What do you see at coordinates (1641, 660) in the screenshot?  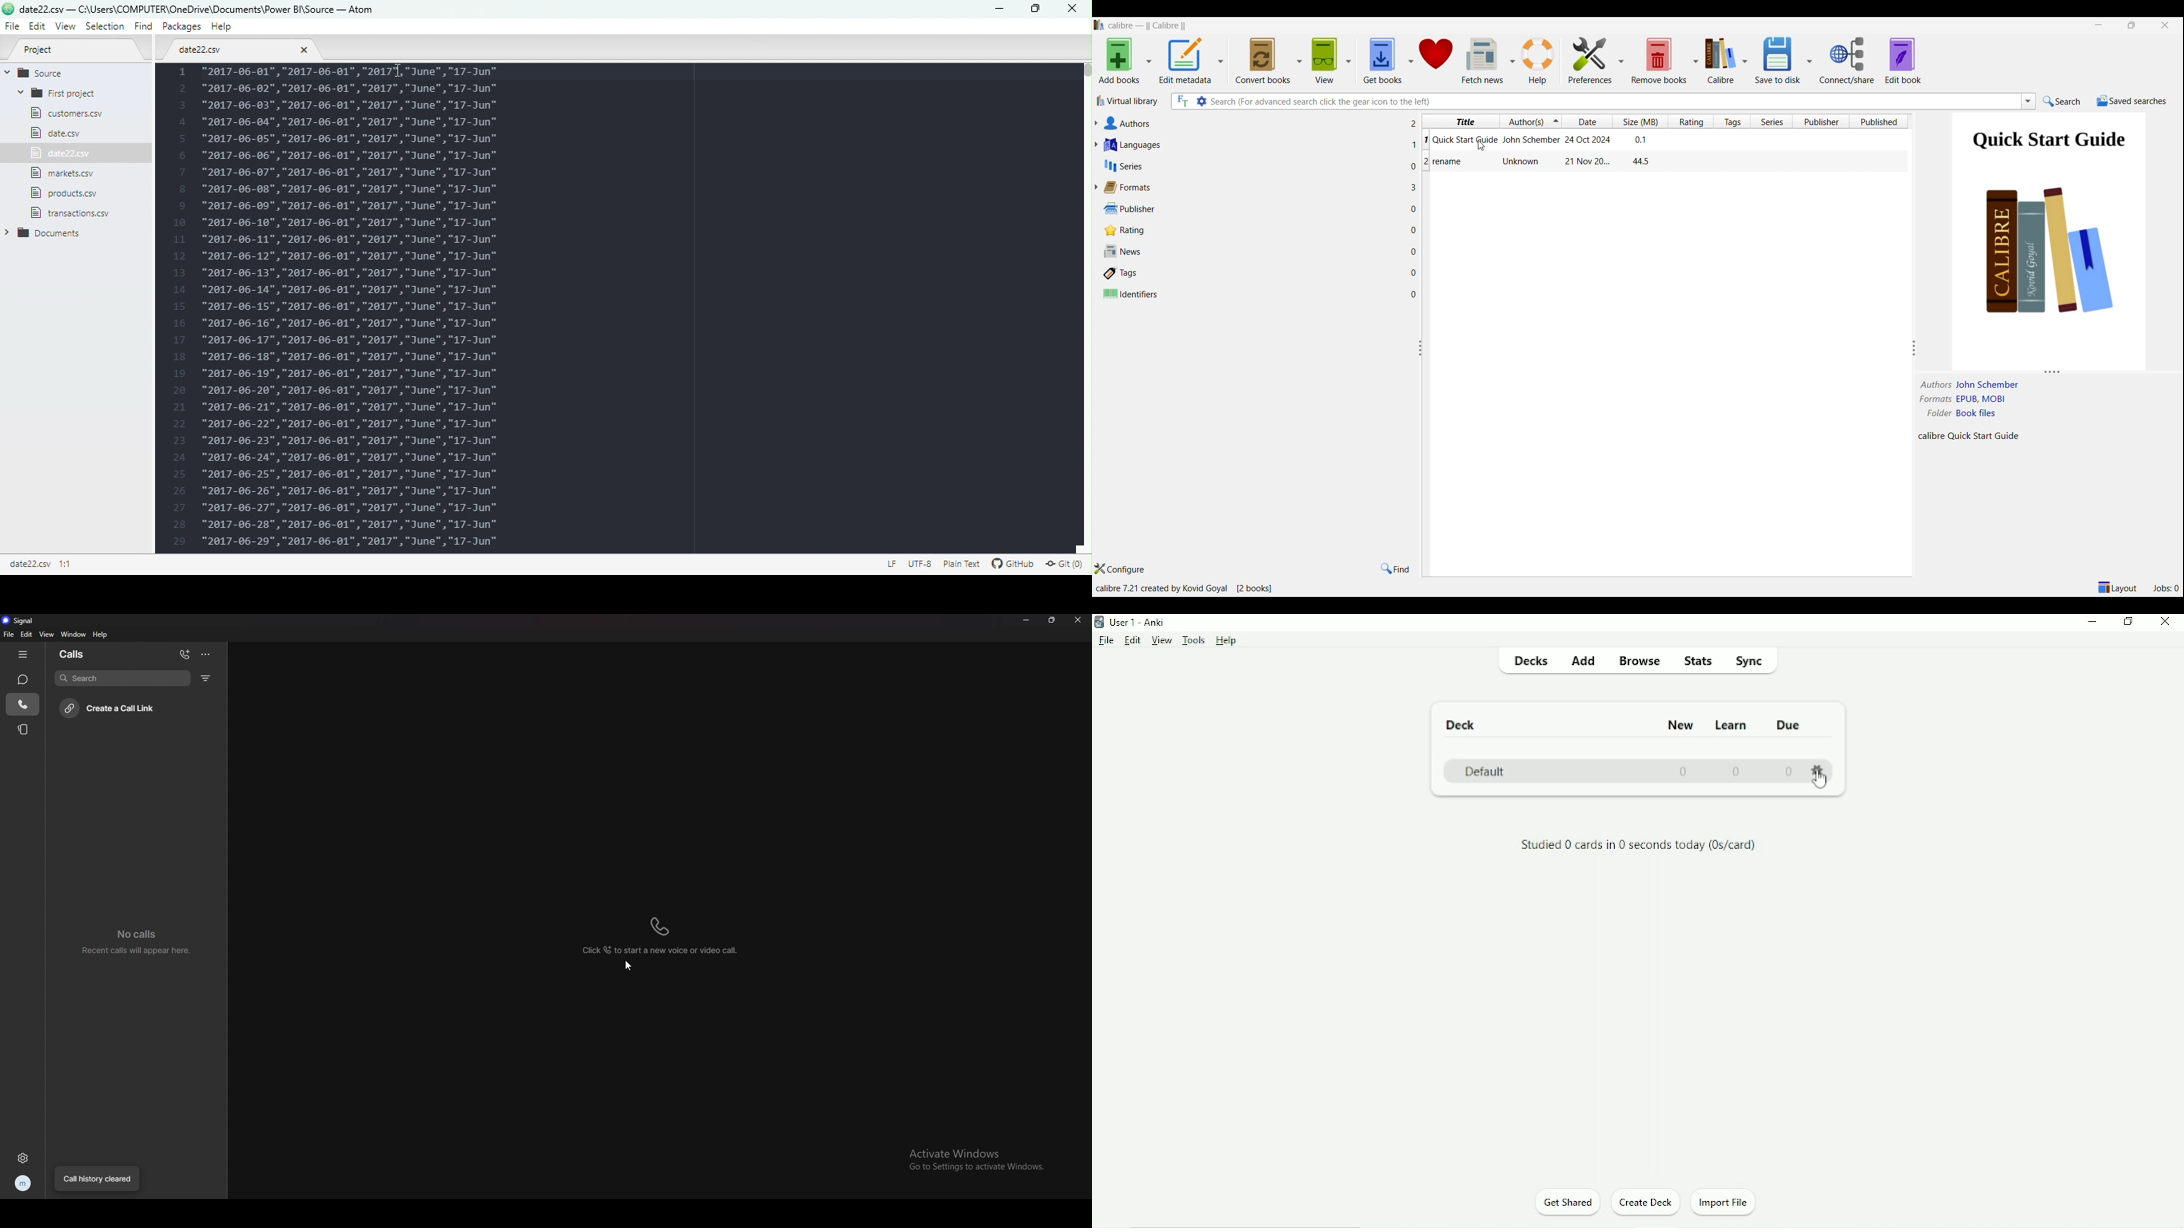 I see `Browse` at bounding box center [1641, 660].